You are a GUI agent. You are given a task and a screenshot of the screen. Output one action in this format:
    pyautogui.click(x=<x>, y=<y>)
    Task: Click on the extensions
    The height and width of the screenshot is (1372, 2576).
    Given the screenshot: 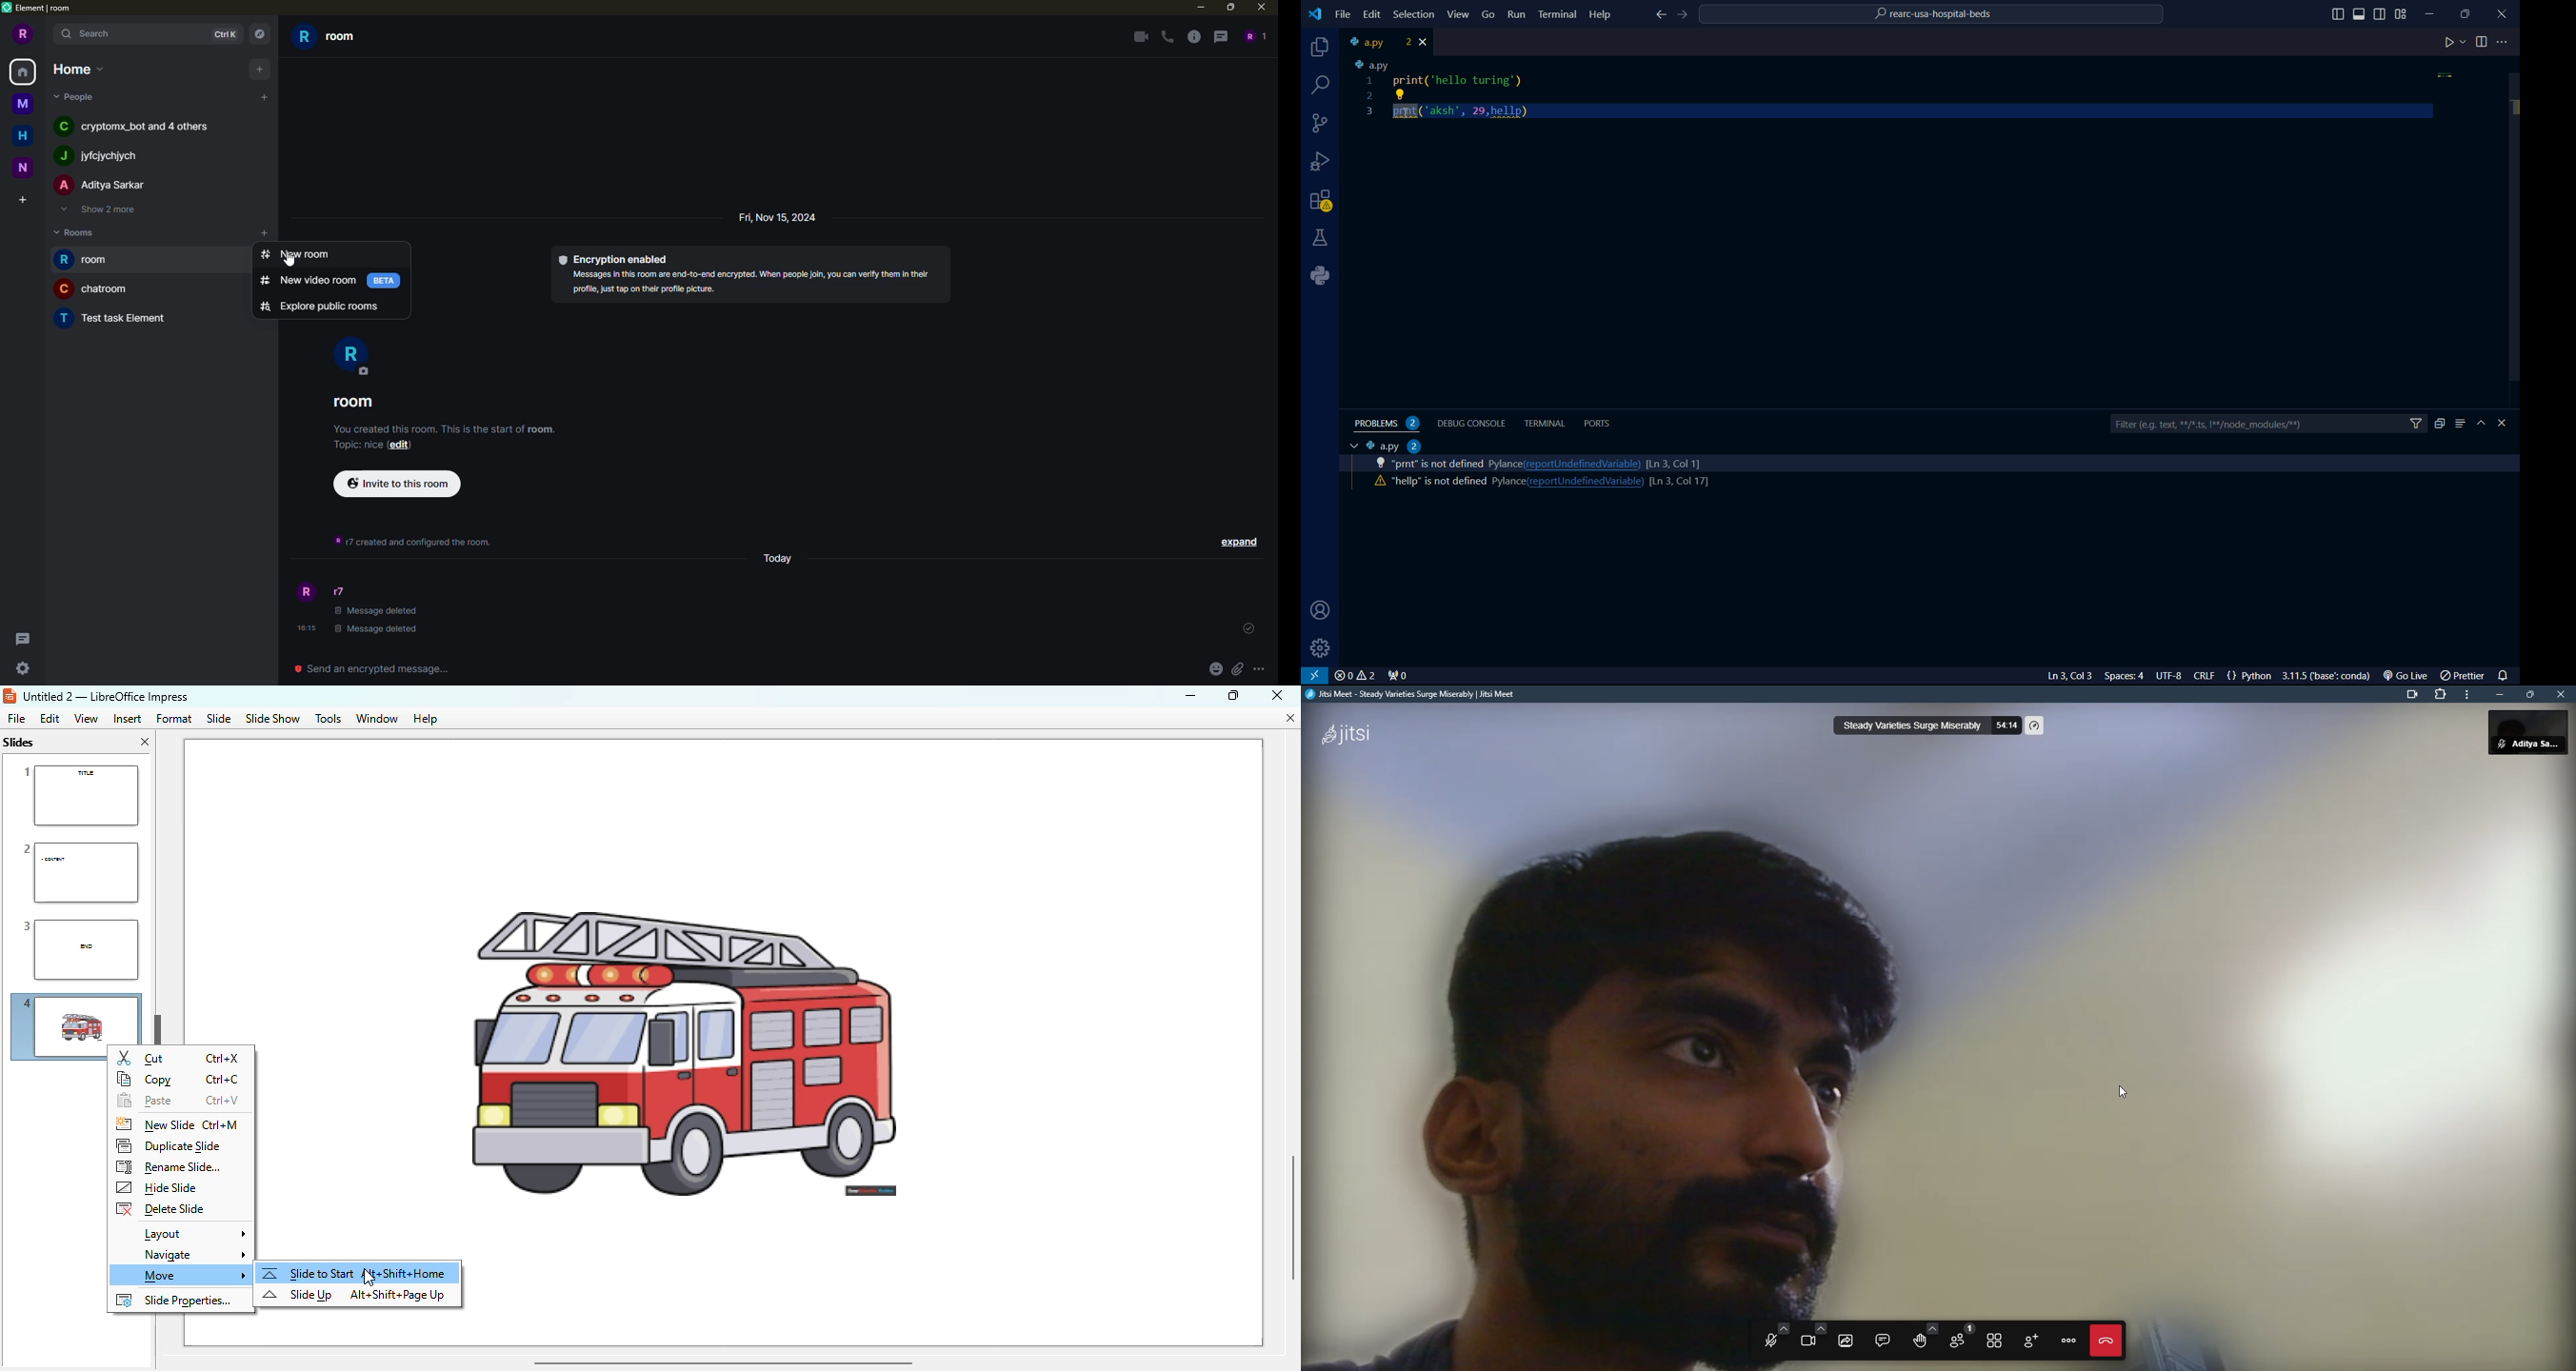 What is the action you would take?
    pyautogui.click(x=2442, y=695)
    